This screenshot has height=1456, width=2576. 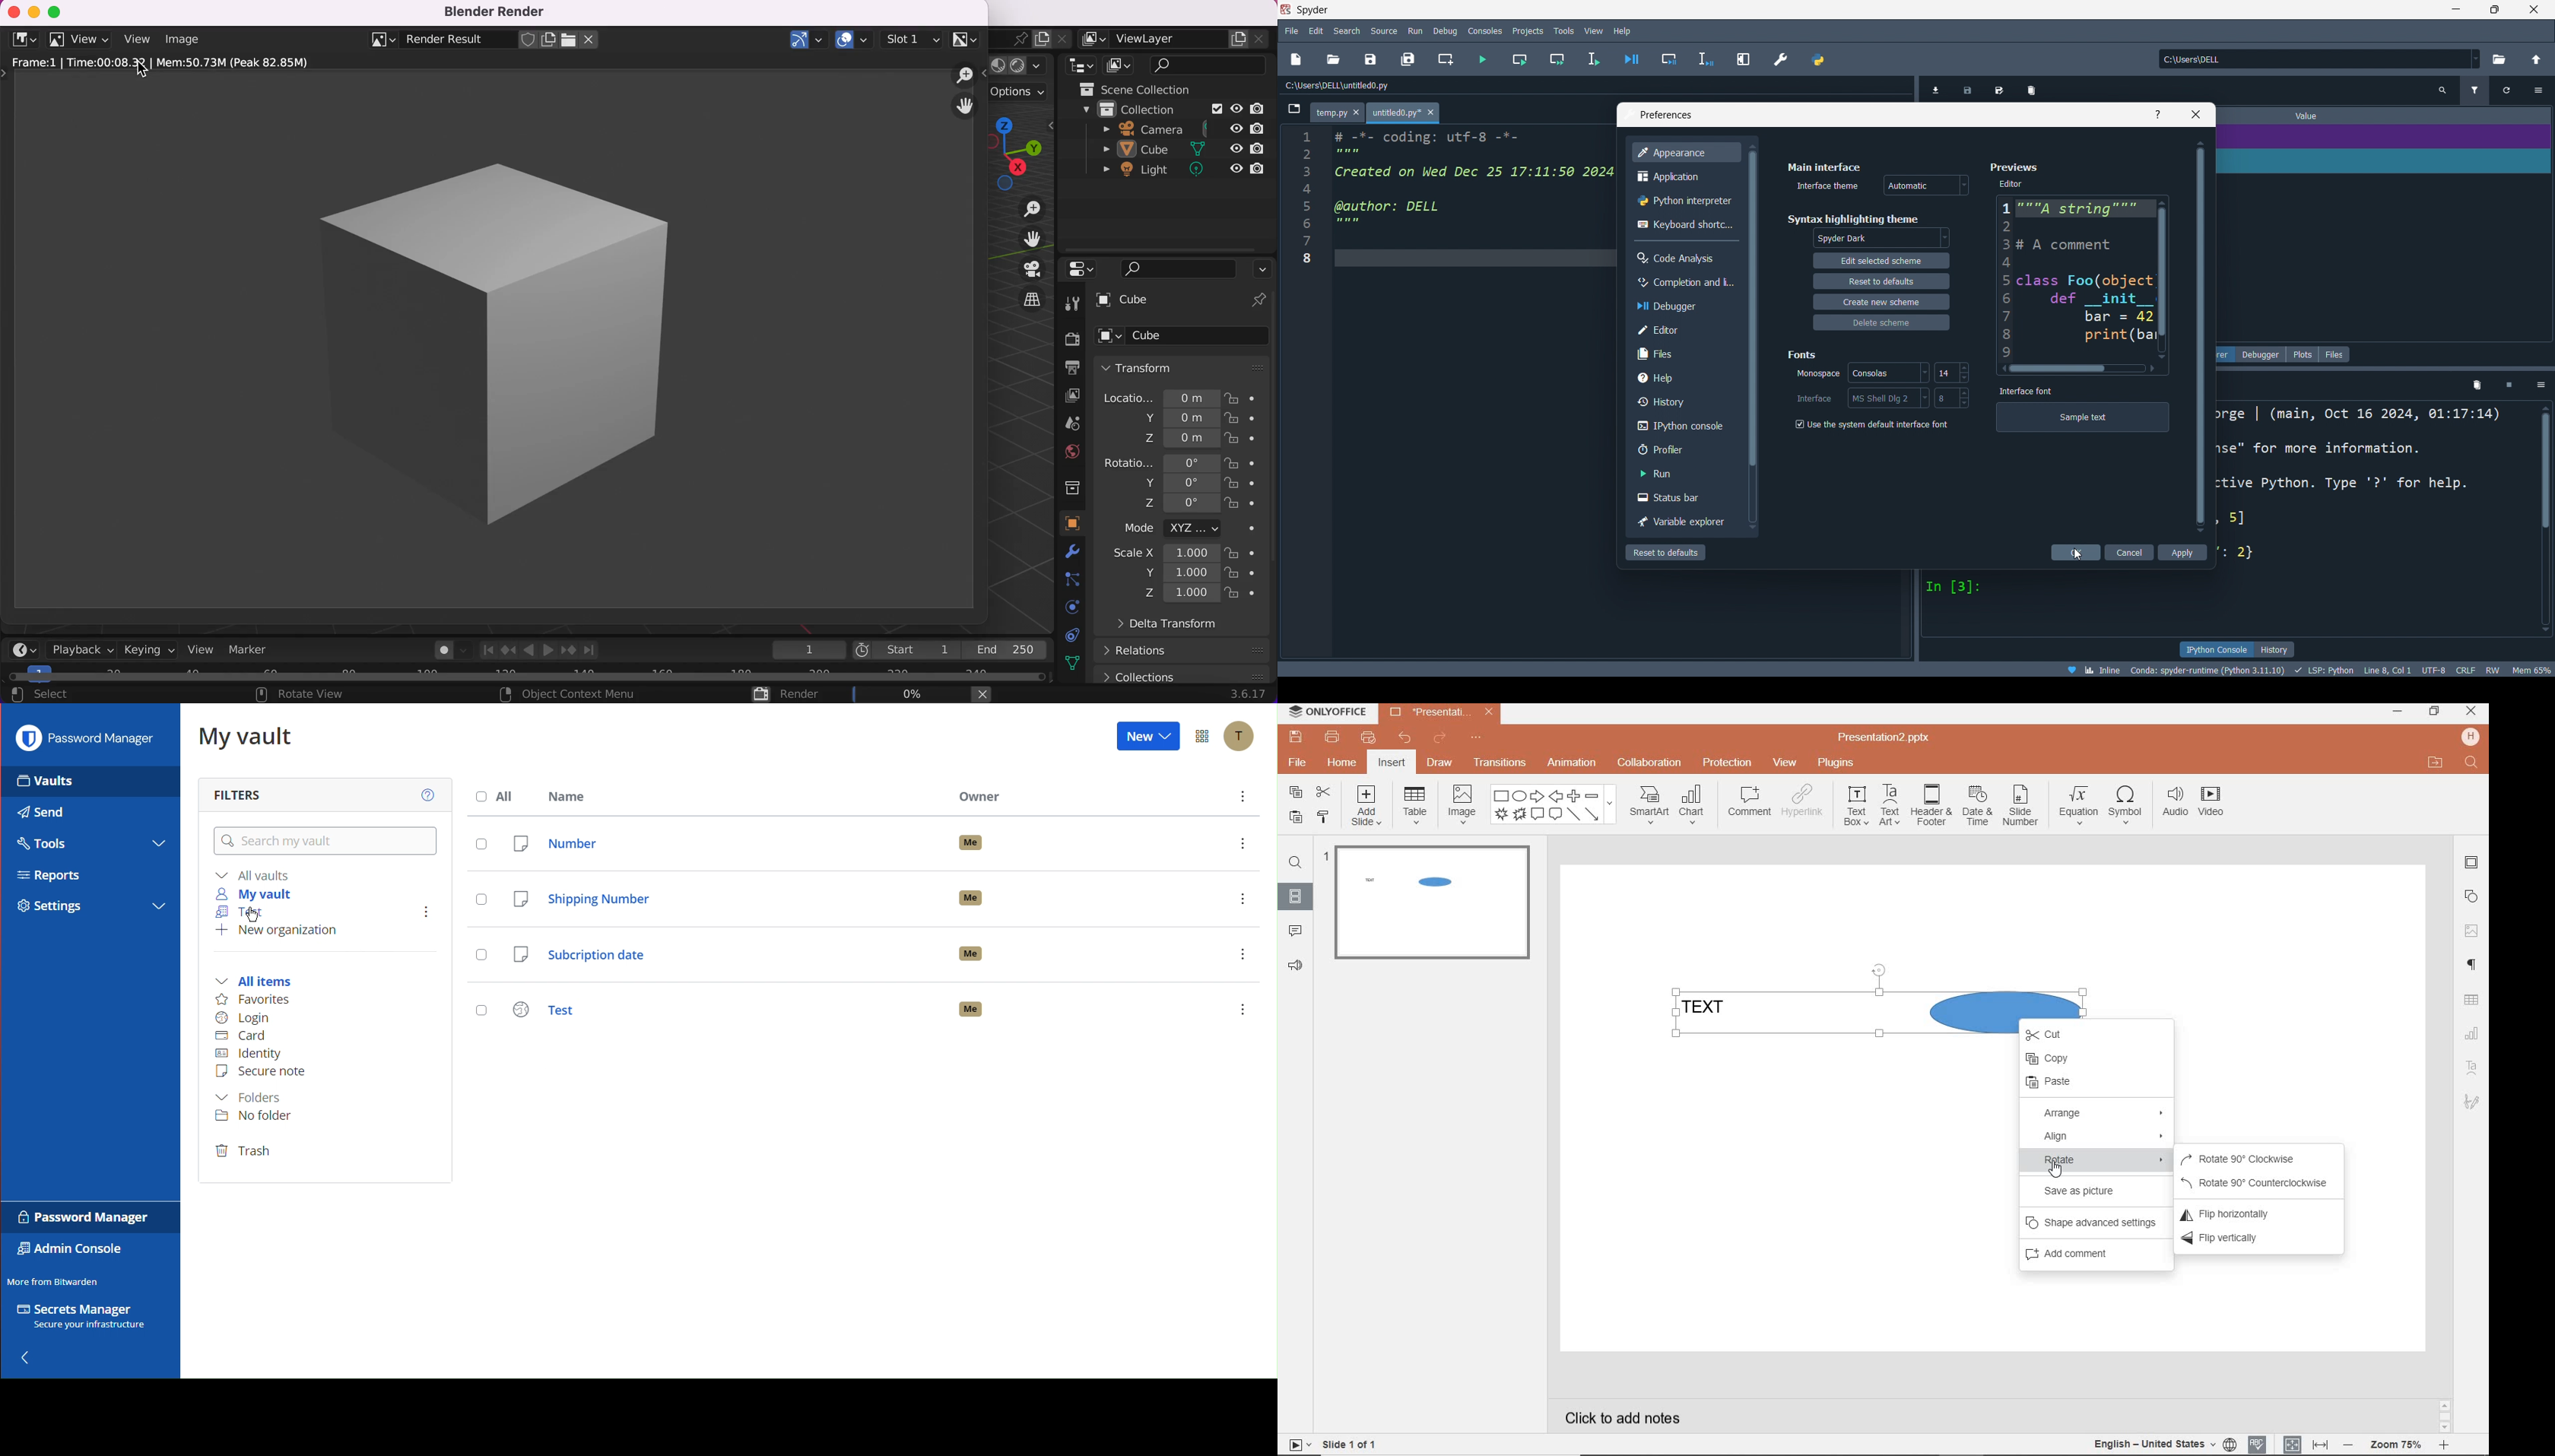 What do you see at coordinates (2183, 552) in the screenshot?
I see `apply` at bounding box center [2183, 552].